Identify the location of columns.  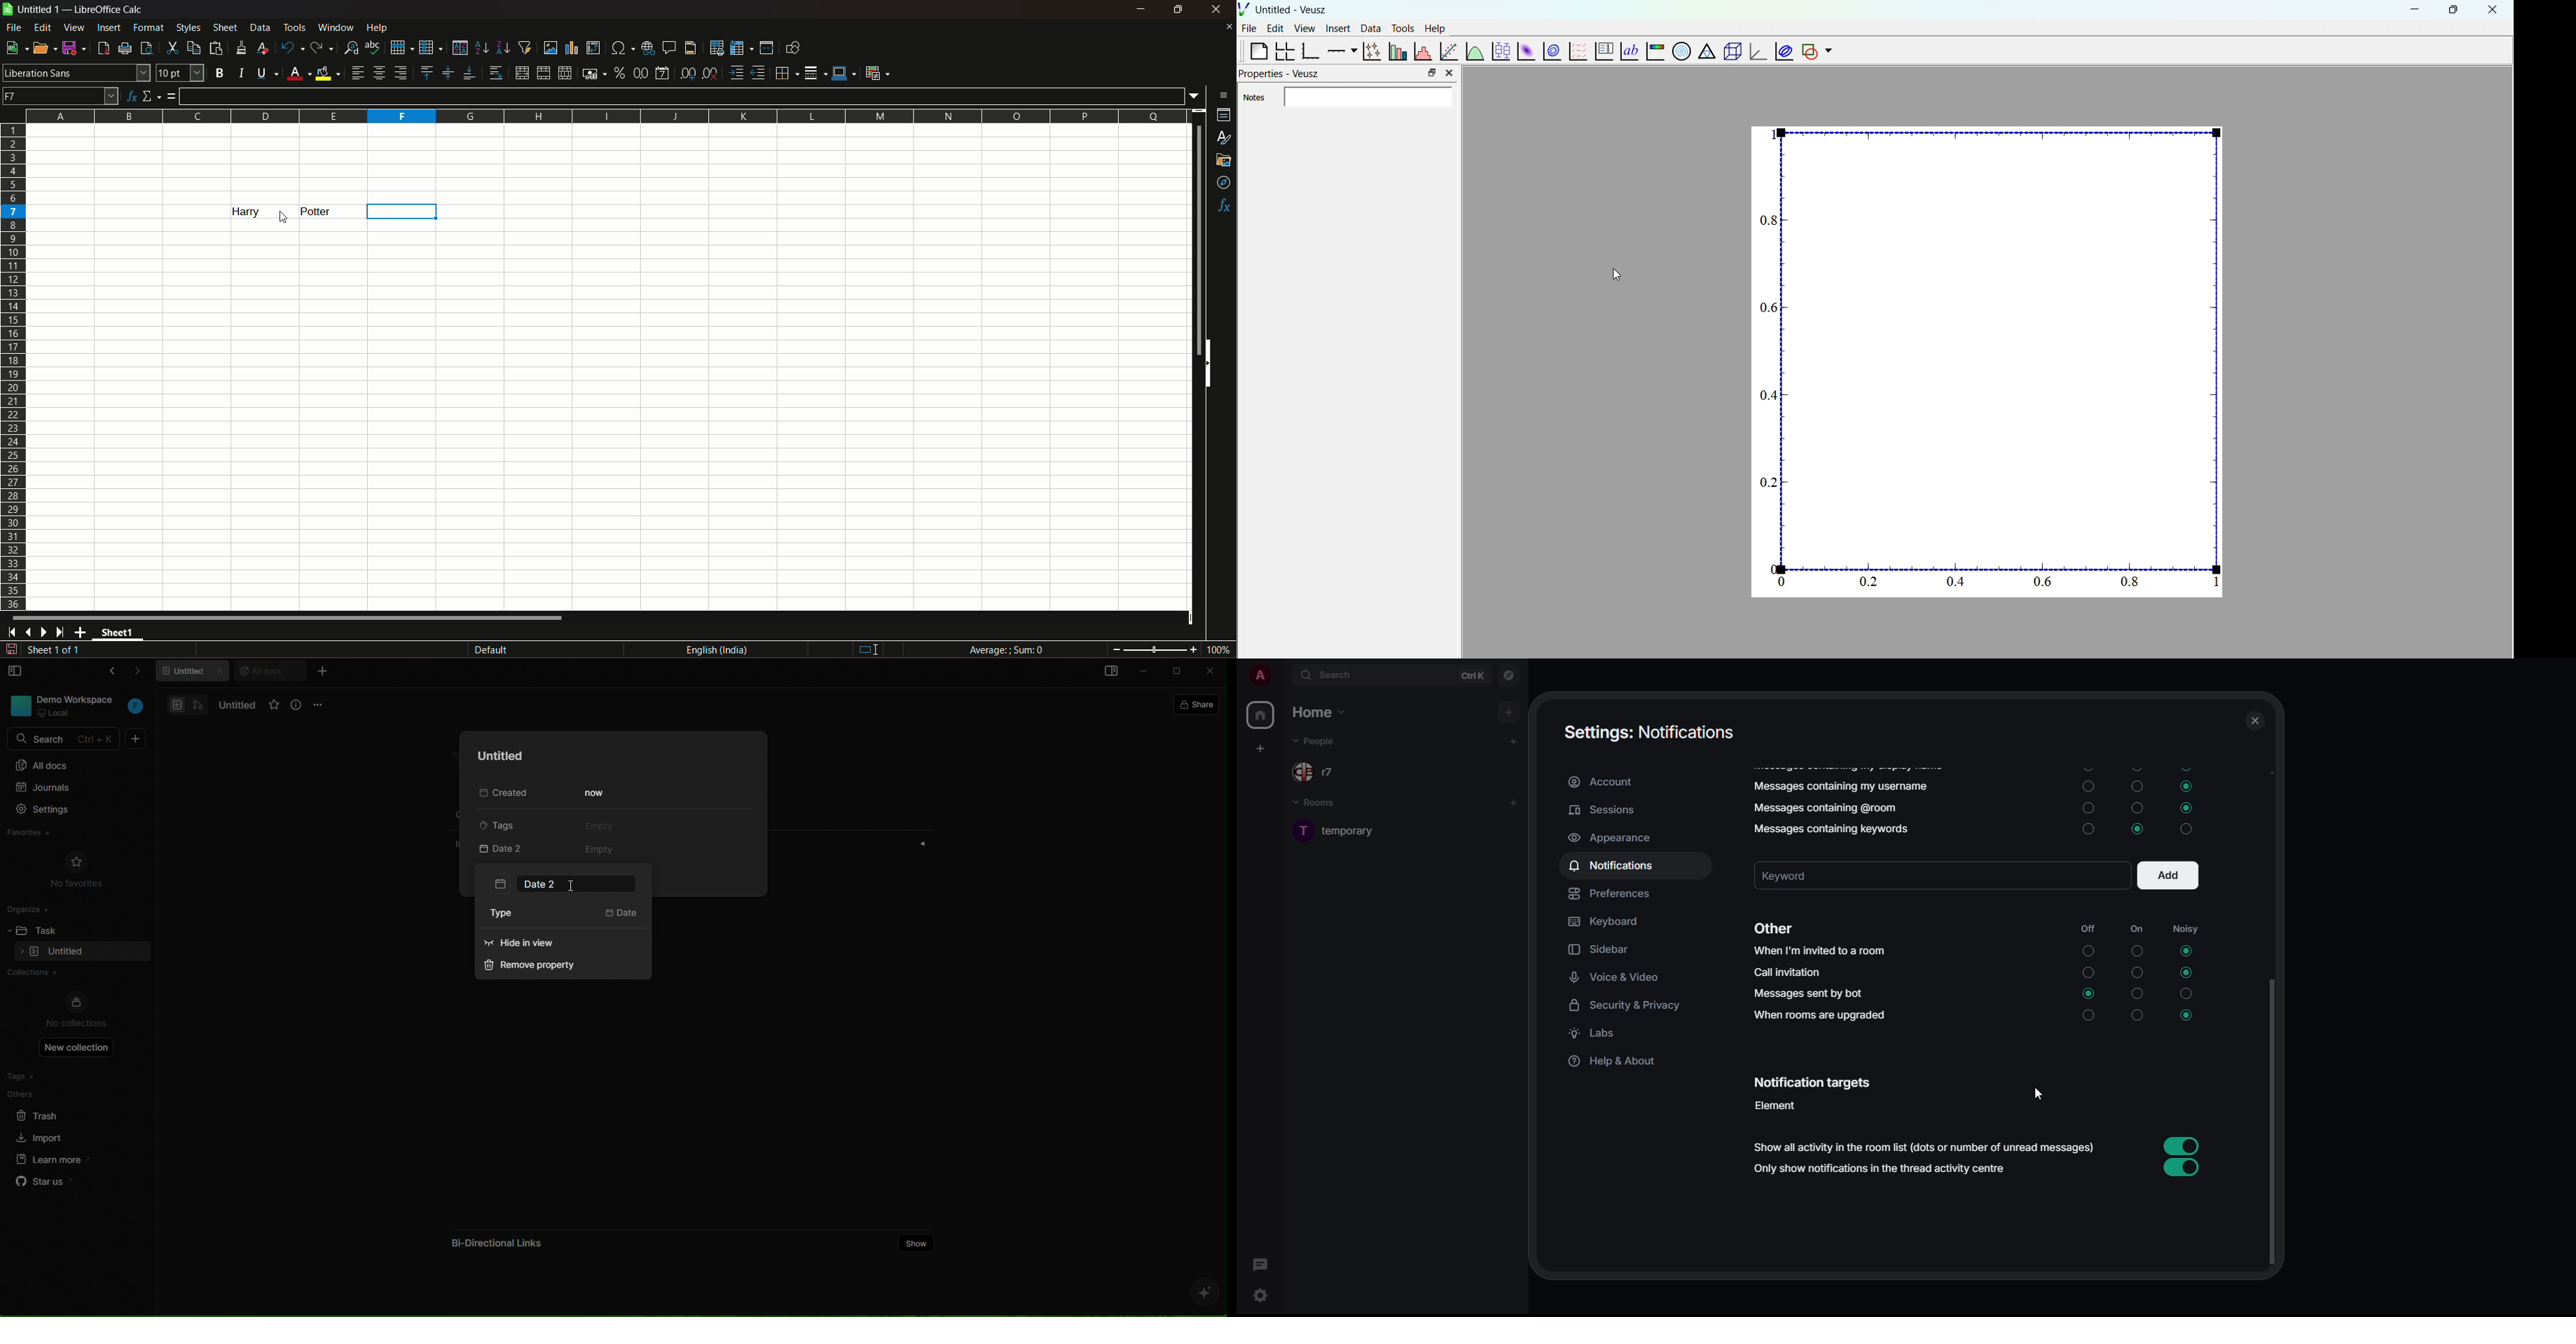
(604, 114).